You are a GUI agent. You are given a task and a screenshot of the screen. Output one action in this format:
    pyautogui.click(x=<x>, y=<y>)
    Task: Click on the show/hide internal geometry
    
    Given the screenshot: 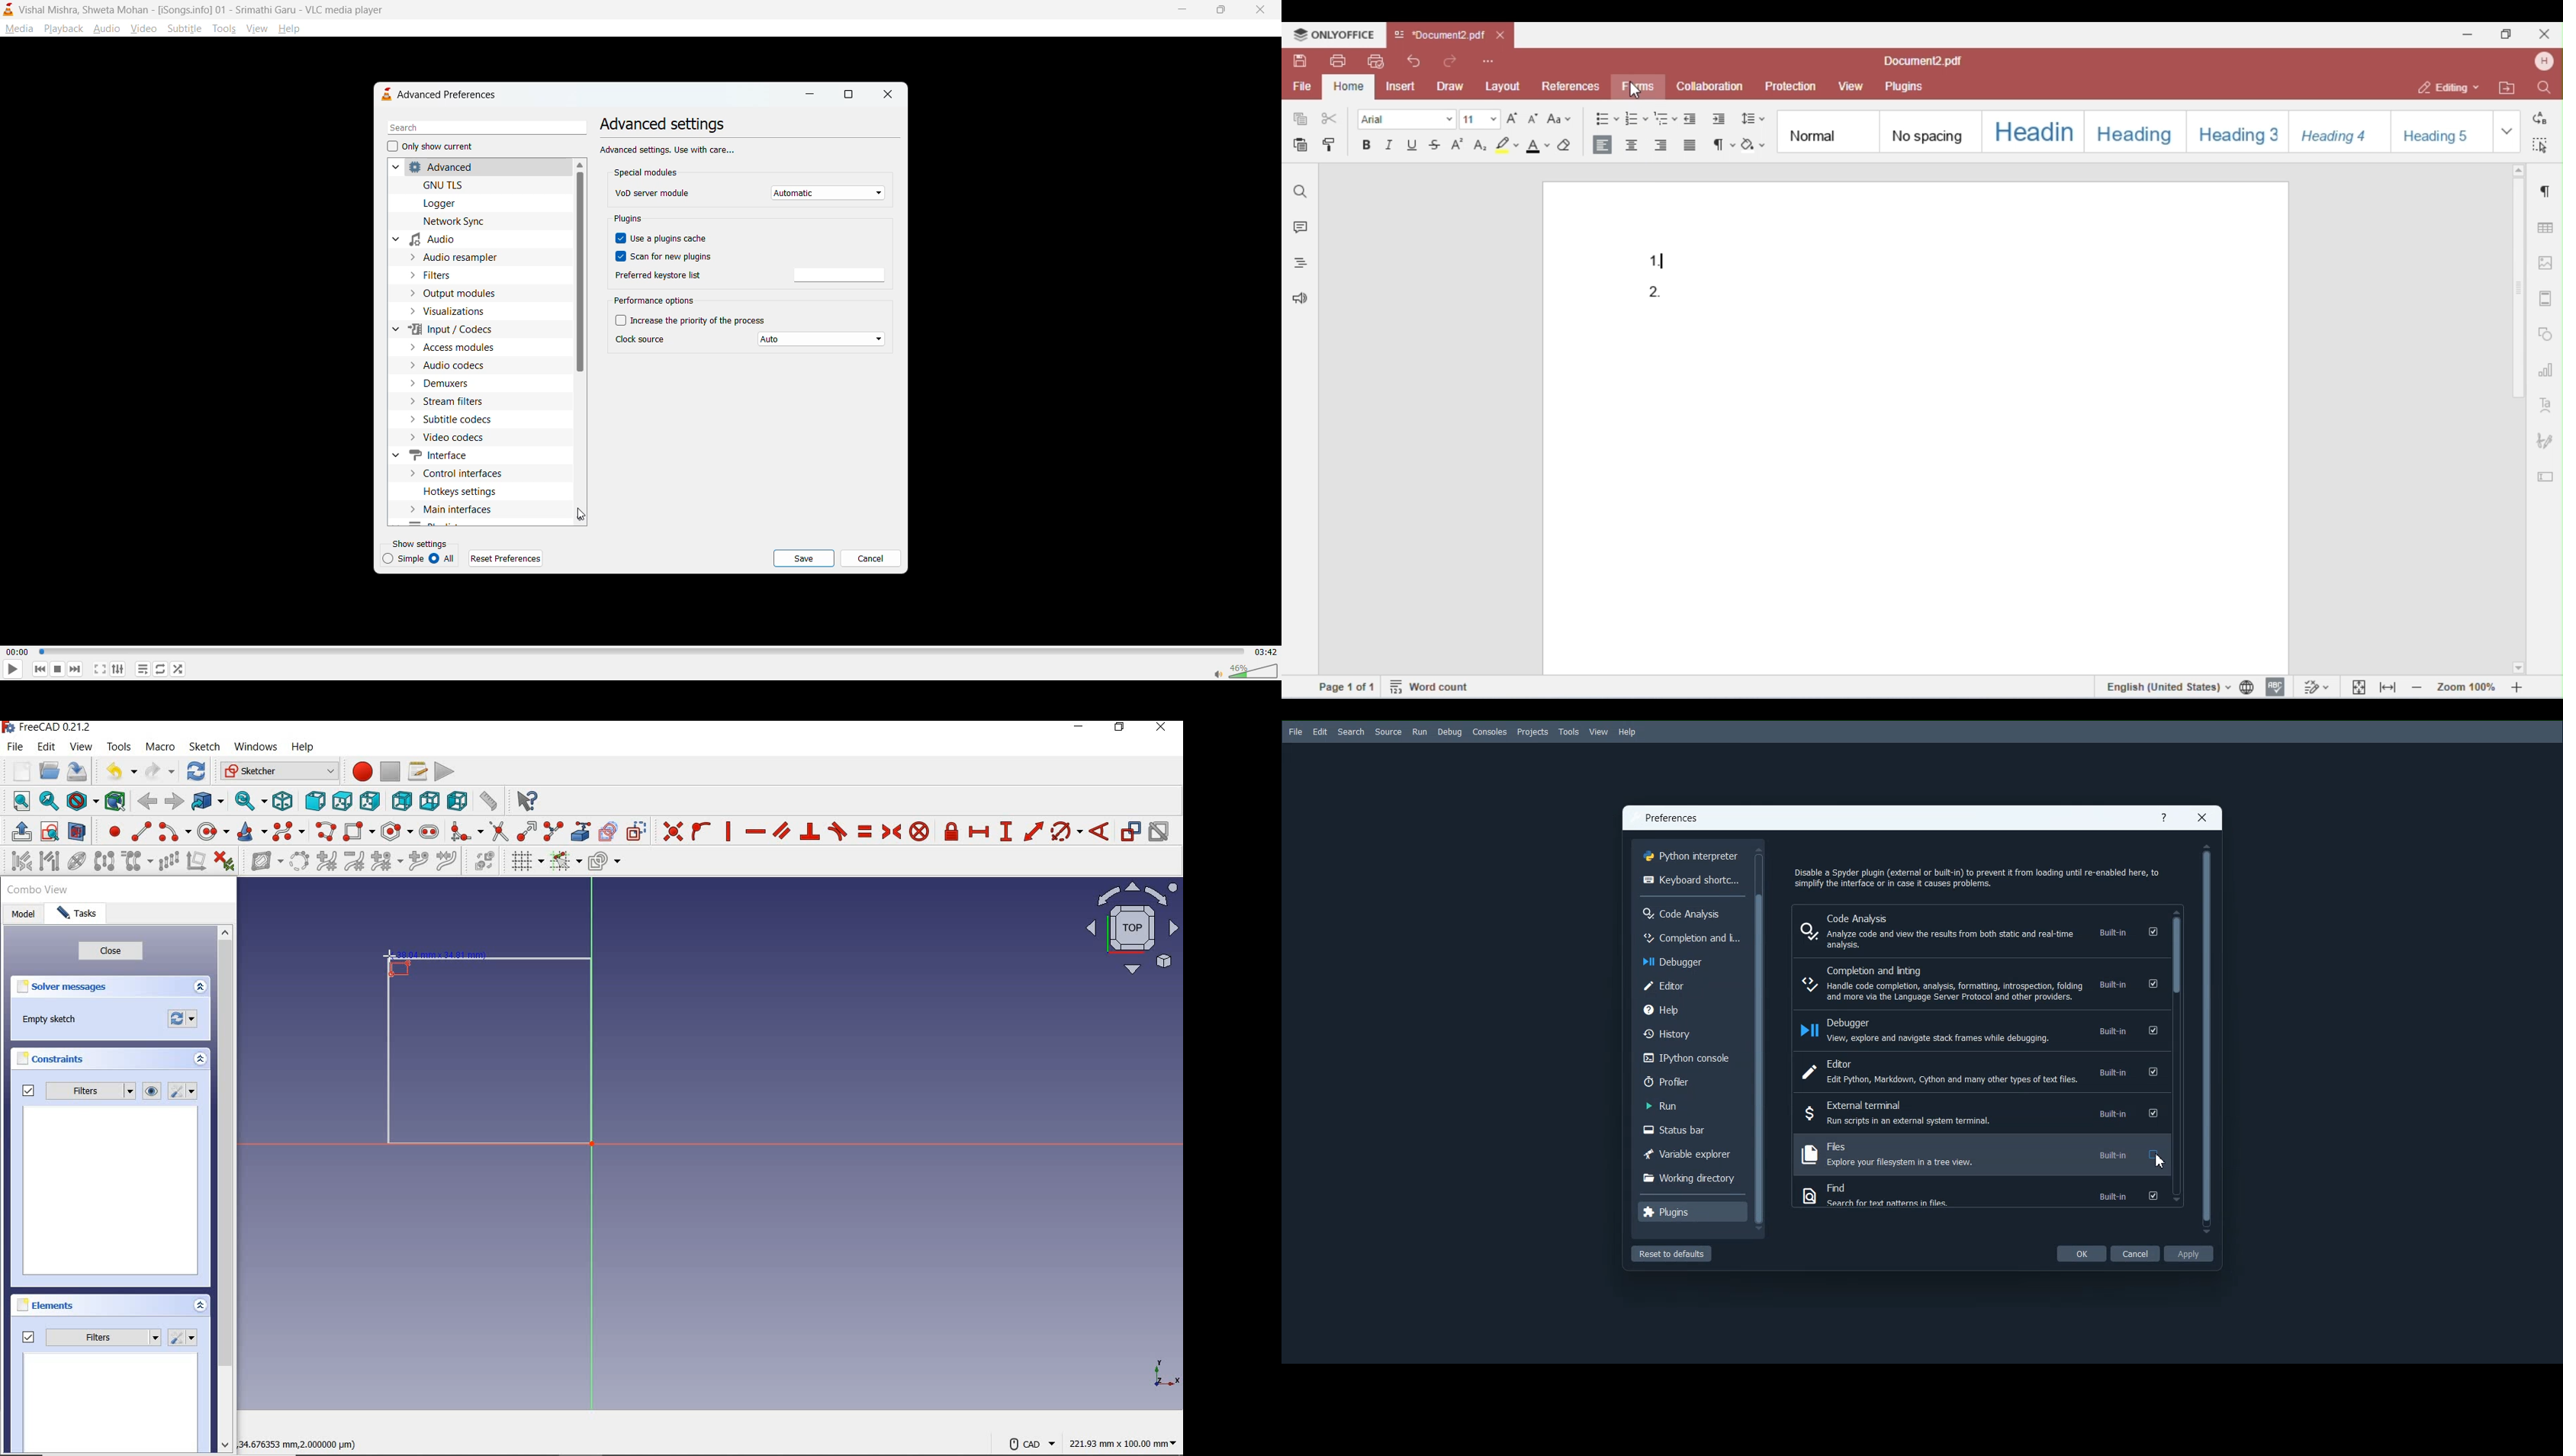 What is the action you would take?
    pyautogui.click(x=75, y=862)
    